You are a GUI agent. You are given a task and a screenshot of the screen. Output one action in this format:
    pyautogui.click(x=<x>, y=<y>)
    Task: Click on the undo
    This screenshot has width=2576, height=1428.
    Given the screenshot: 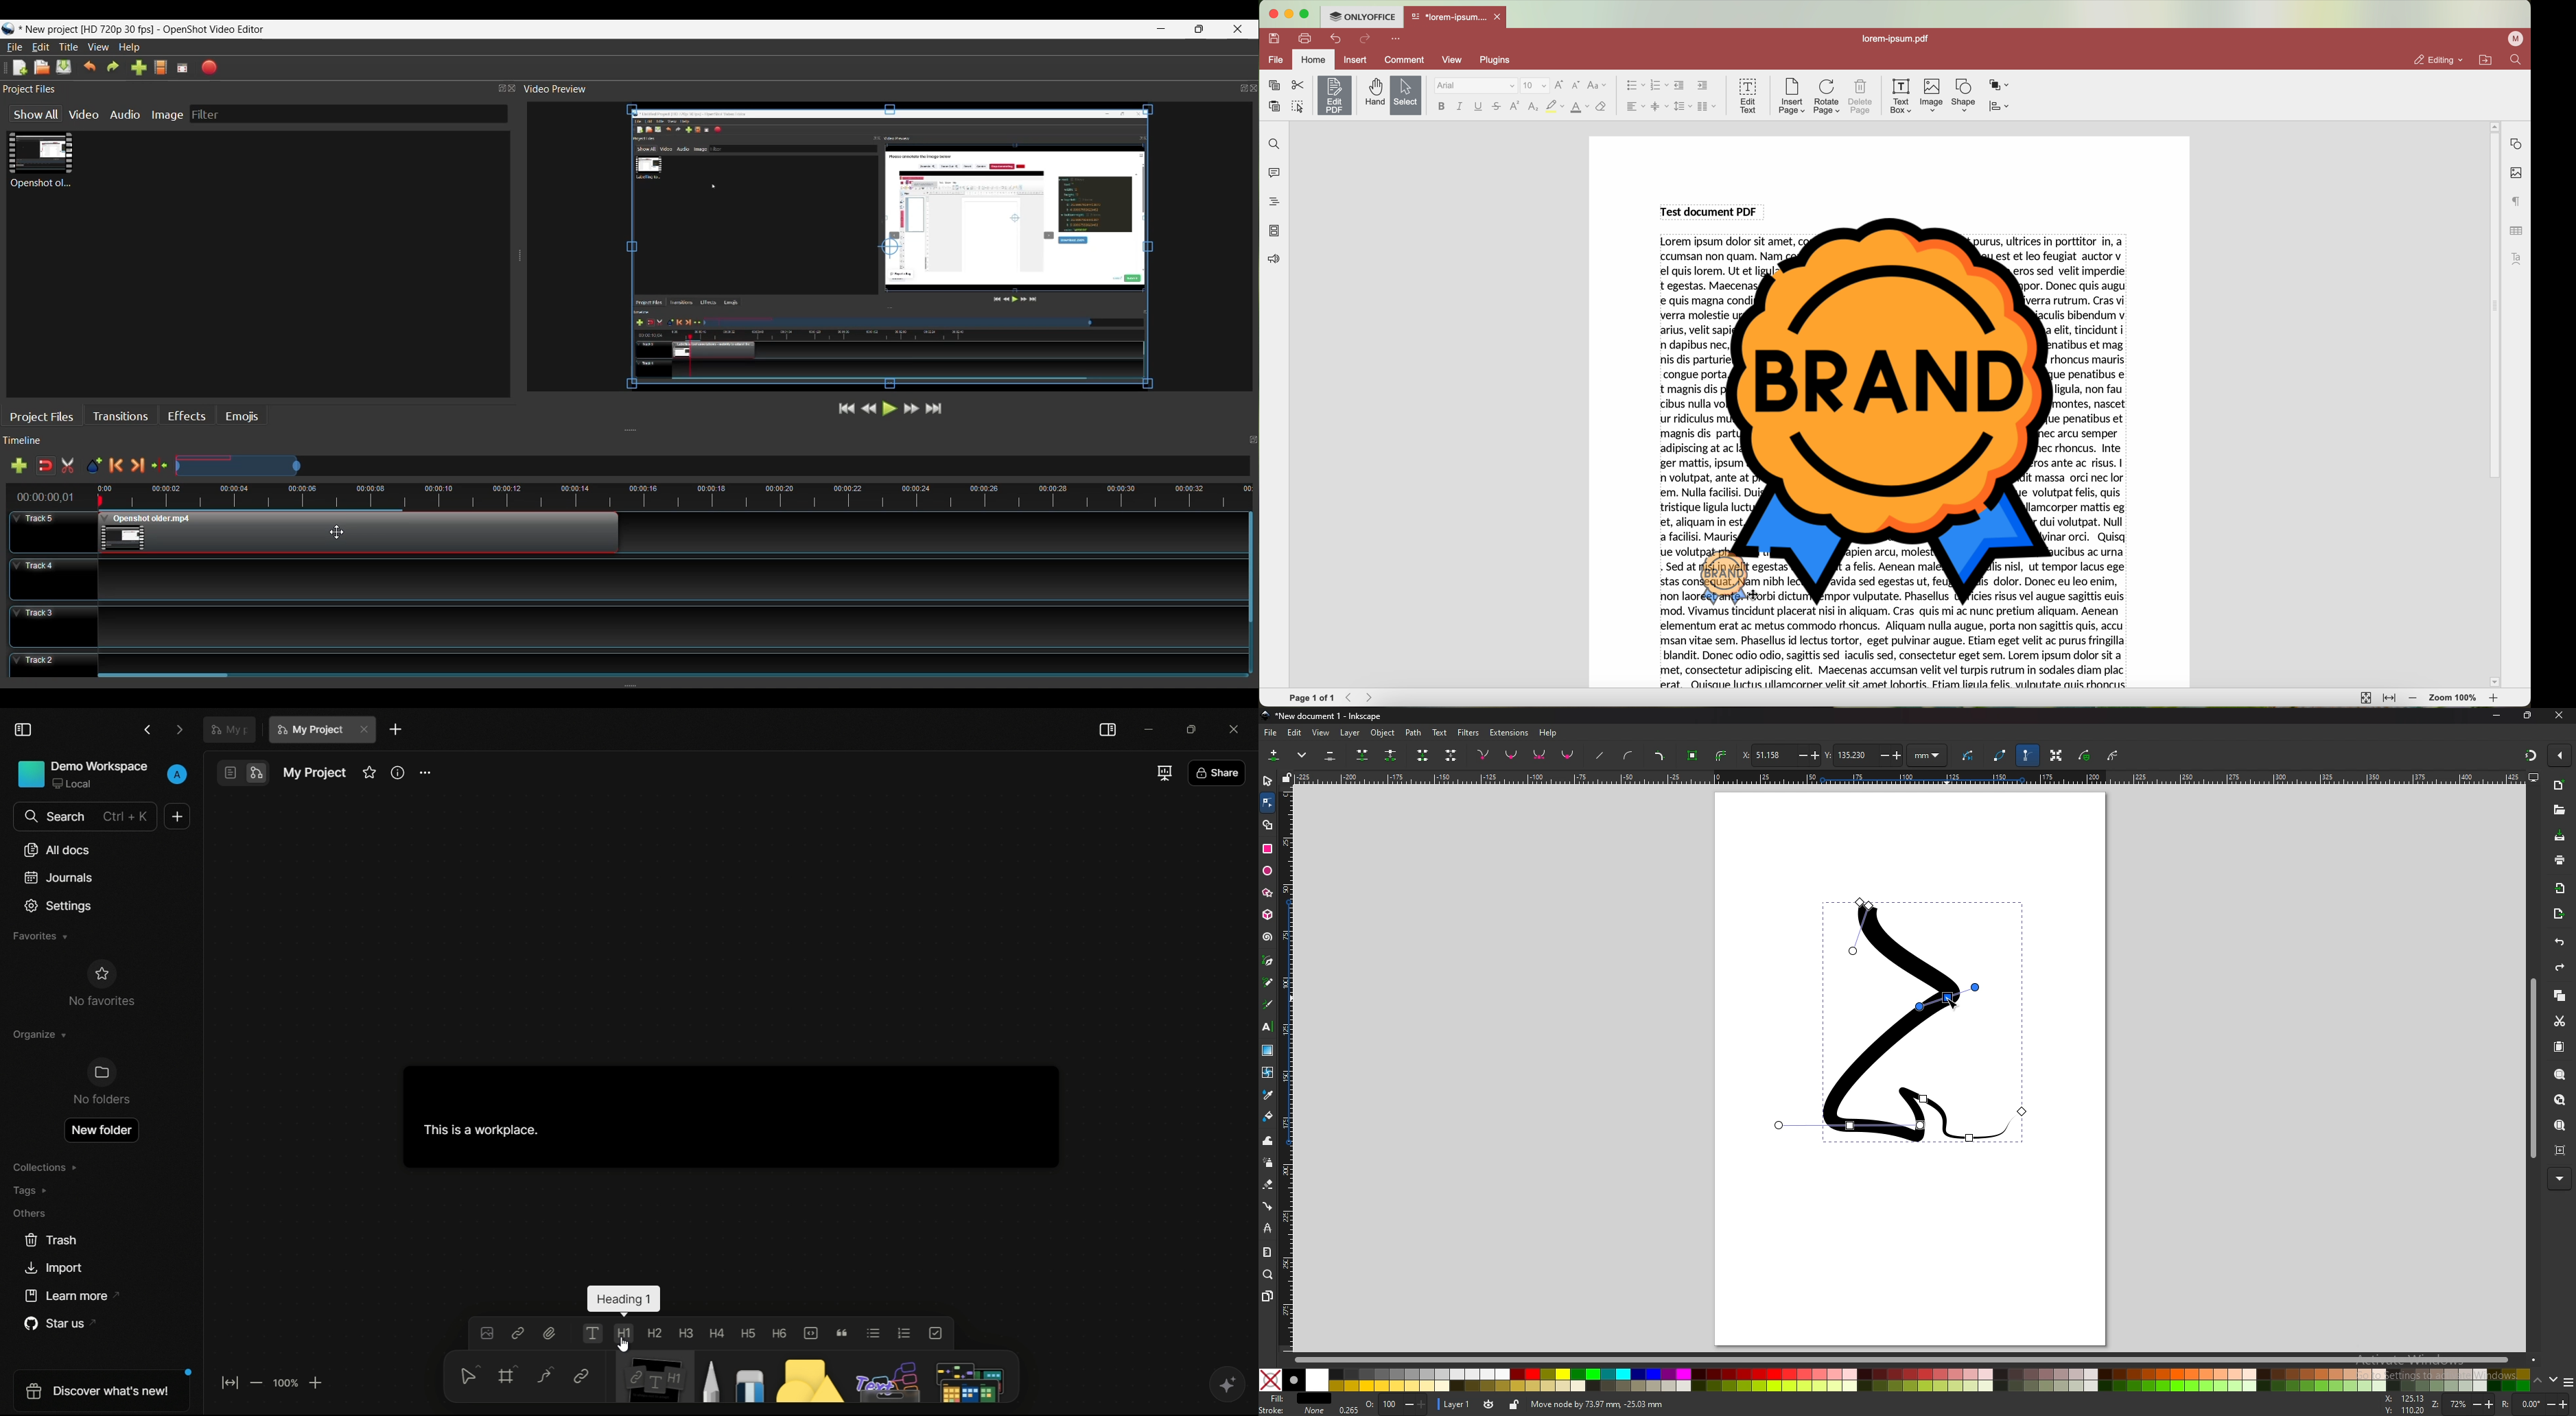 What is the action you would take?
    pyautogui.click(x=1337, y=39)
    